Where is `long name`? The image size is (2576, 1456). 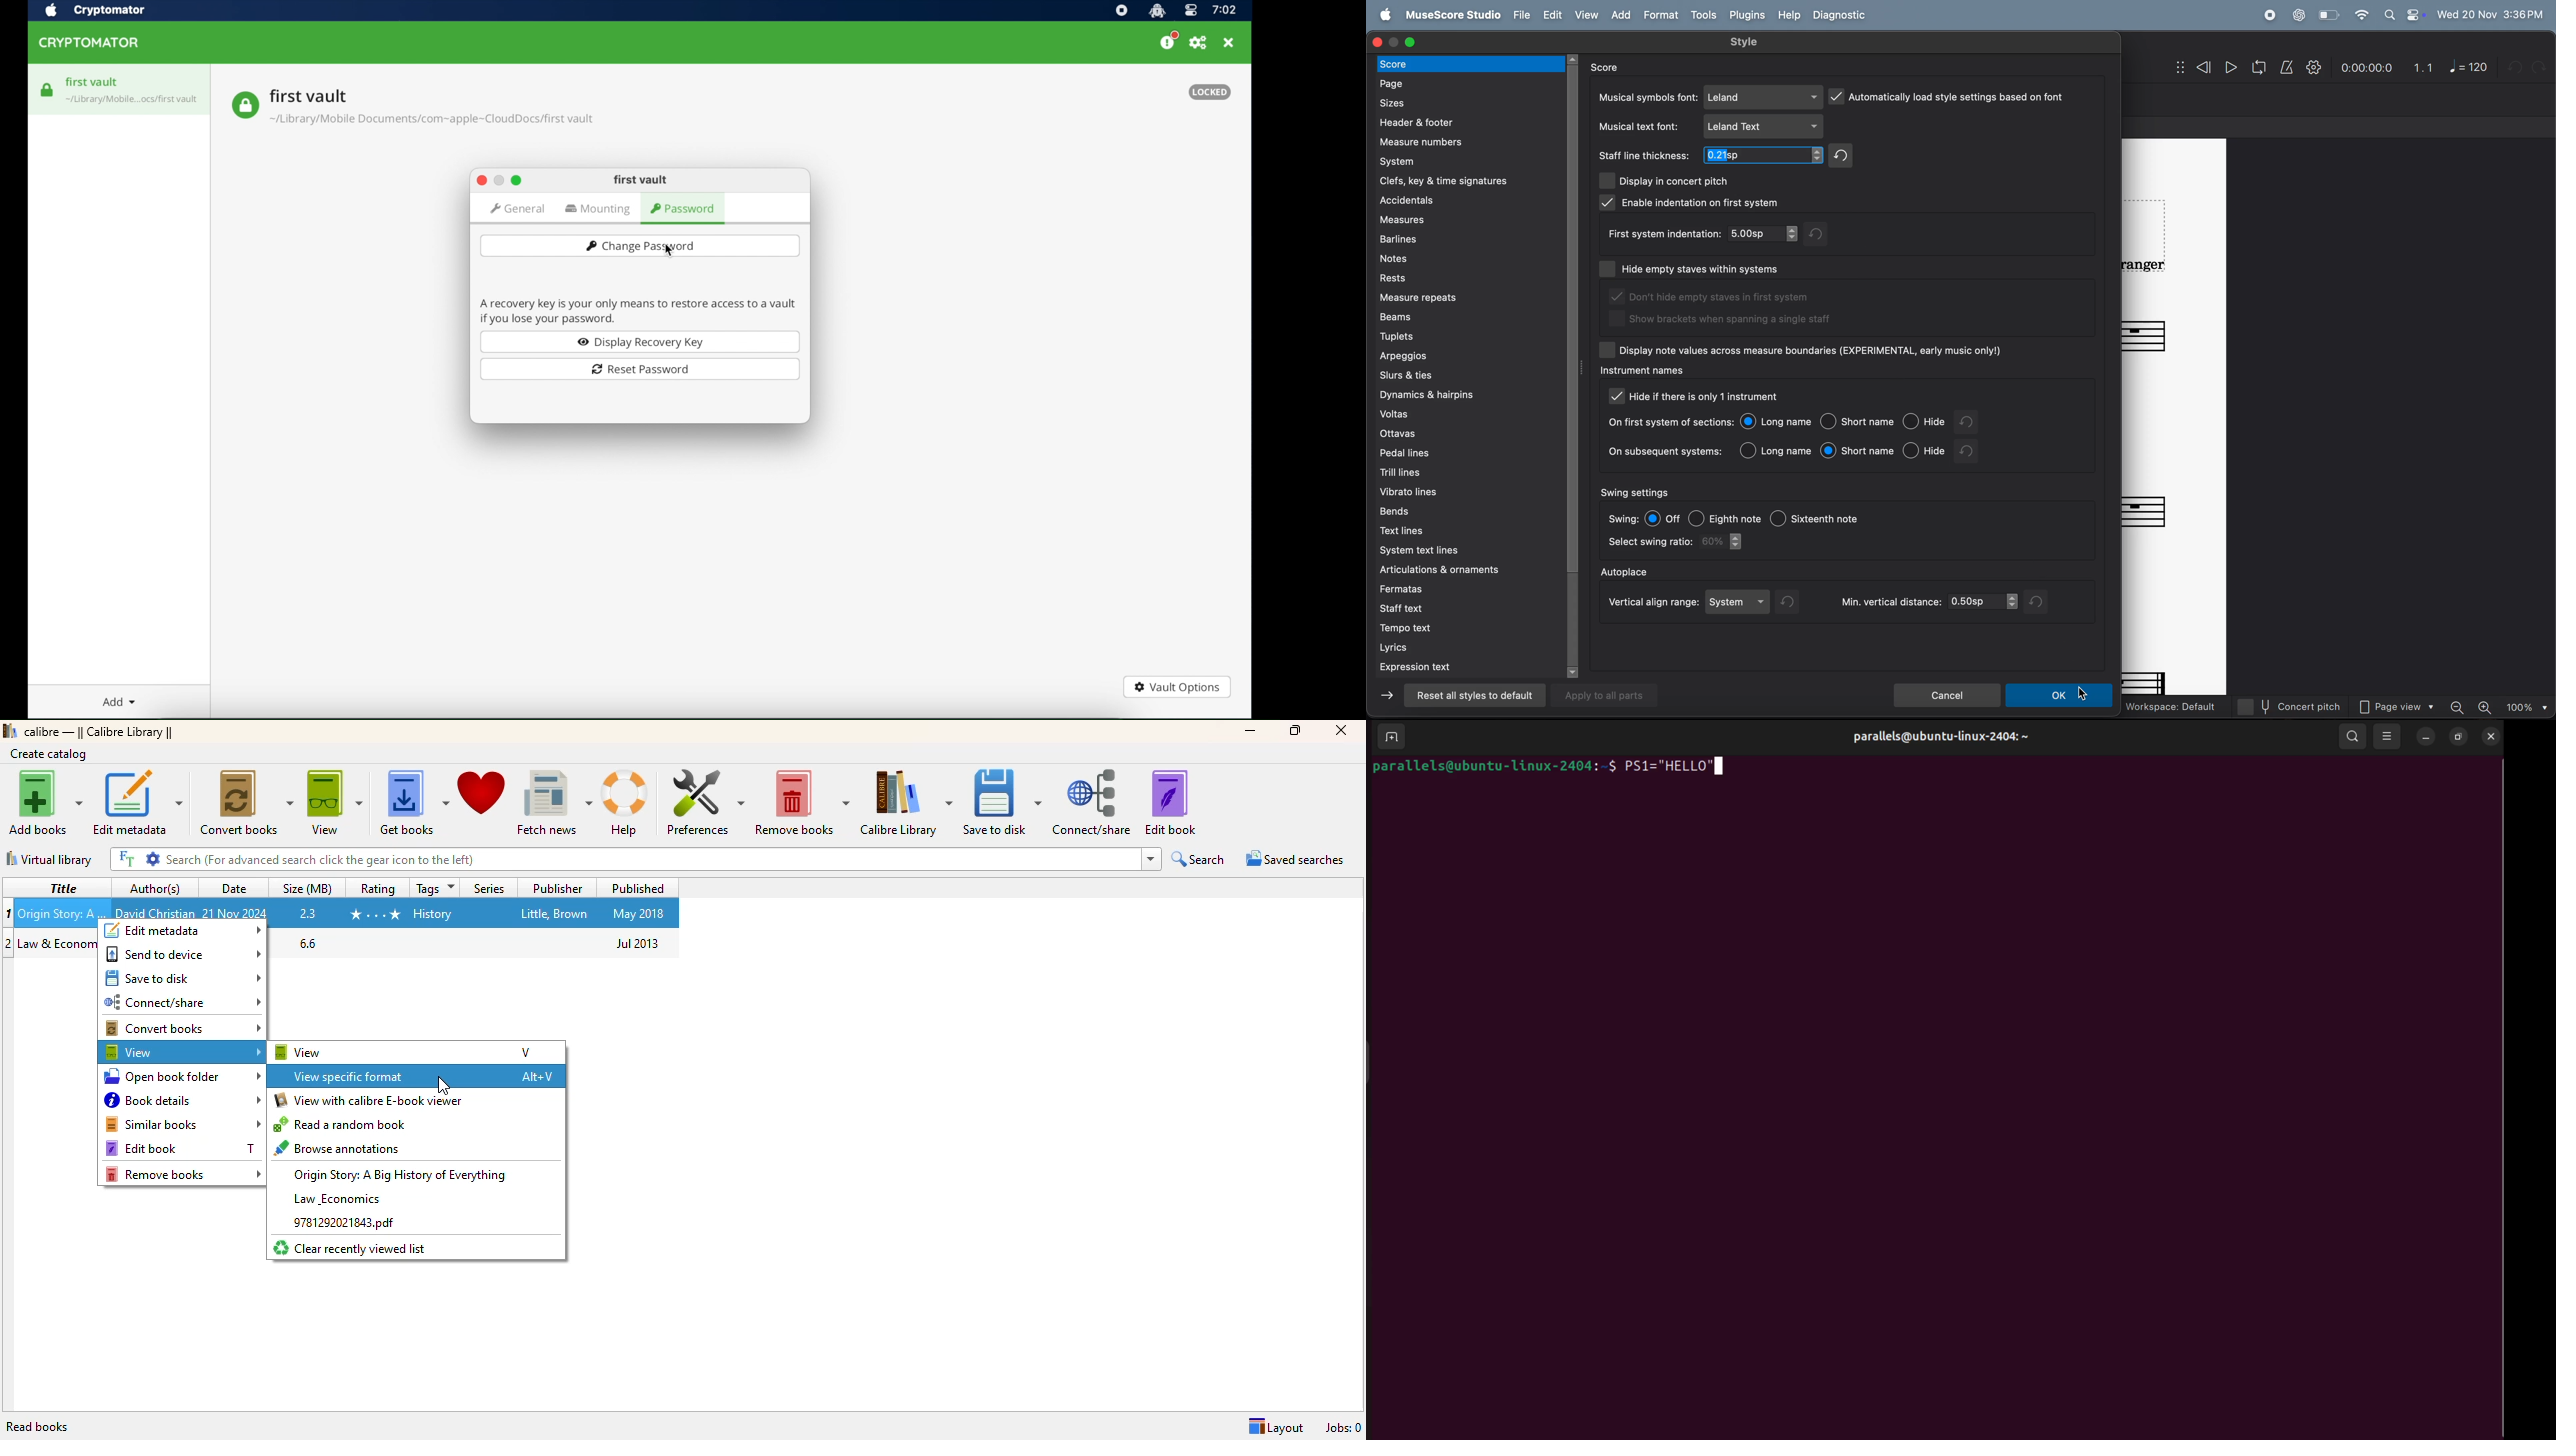
long name is located at coordinates (1777, 450).